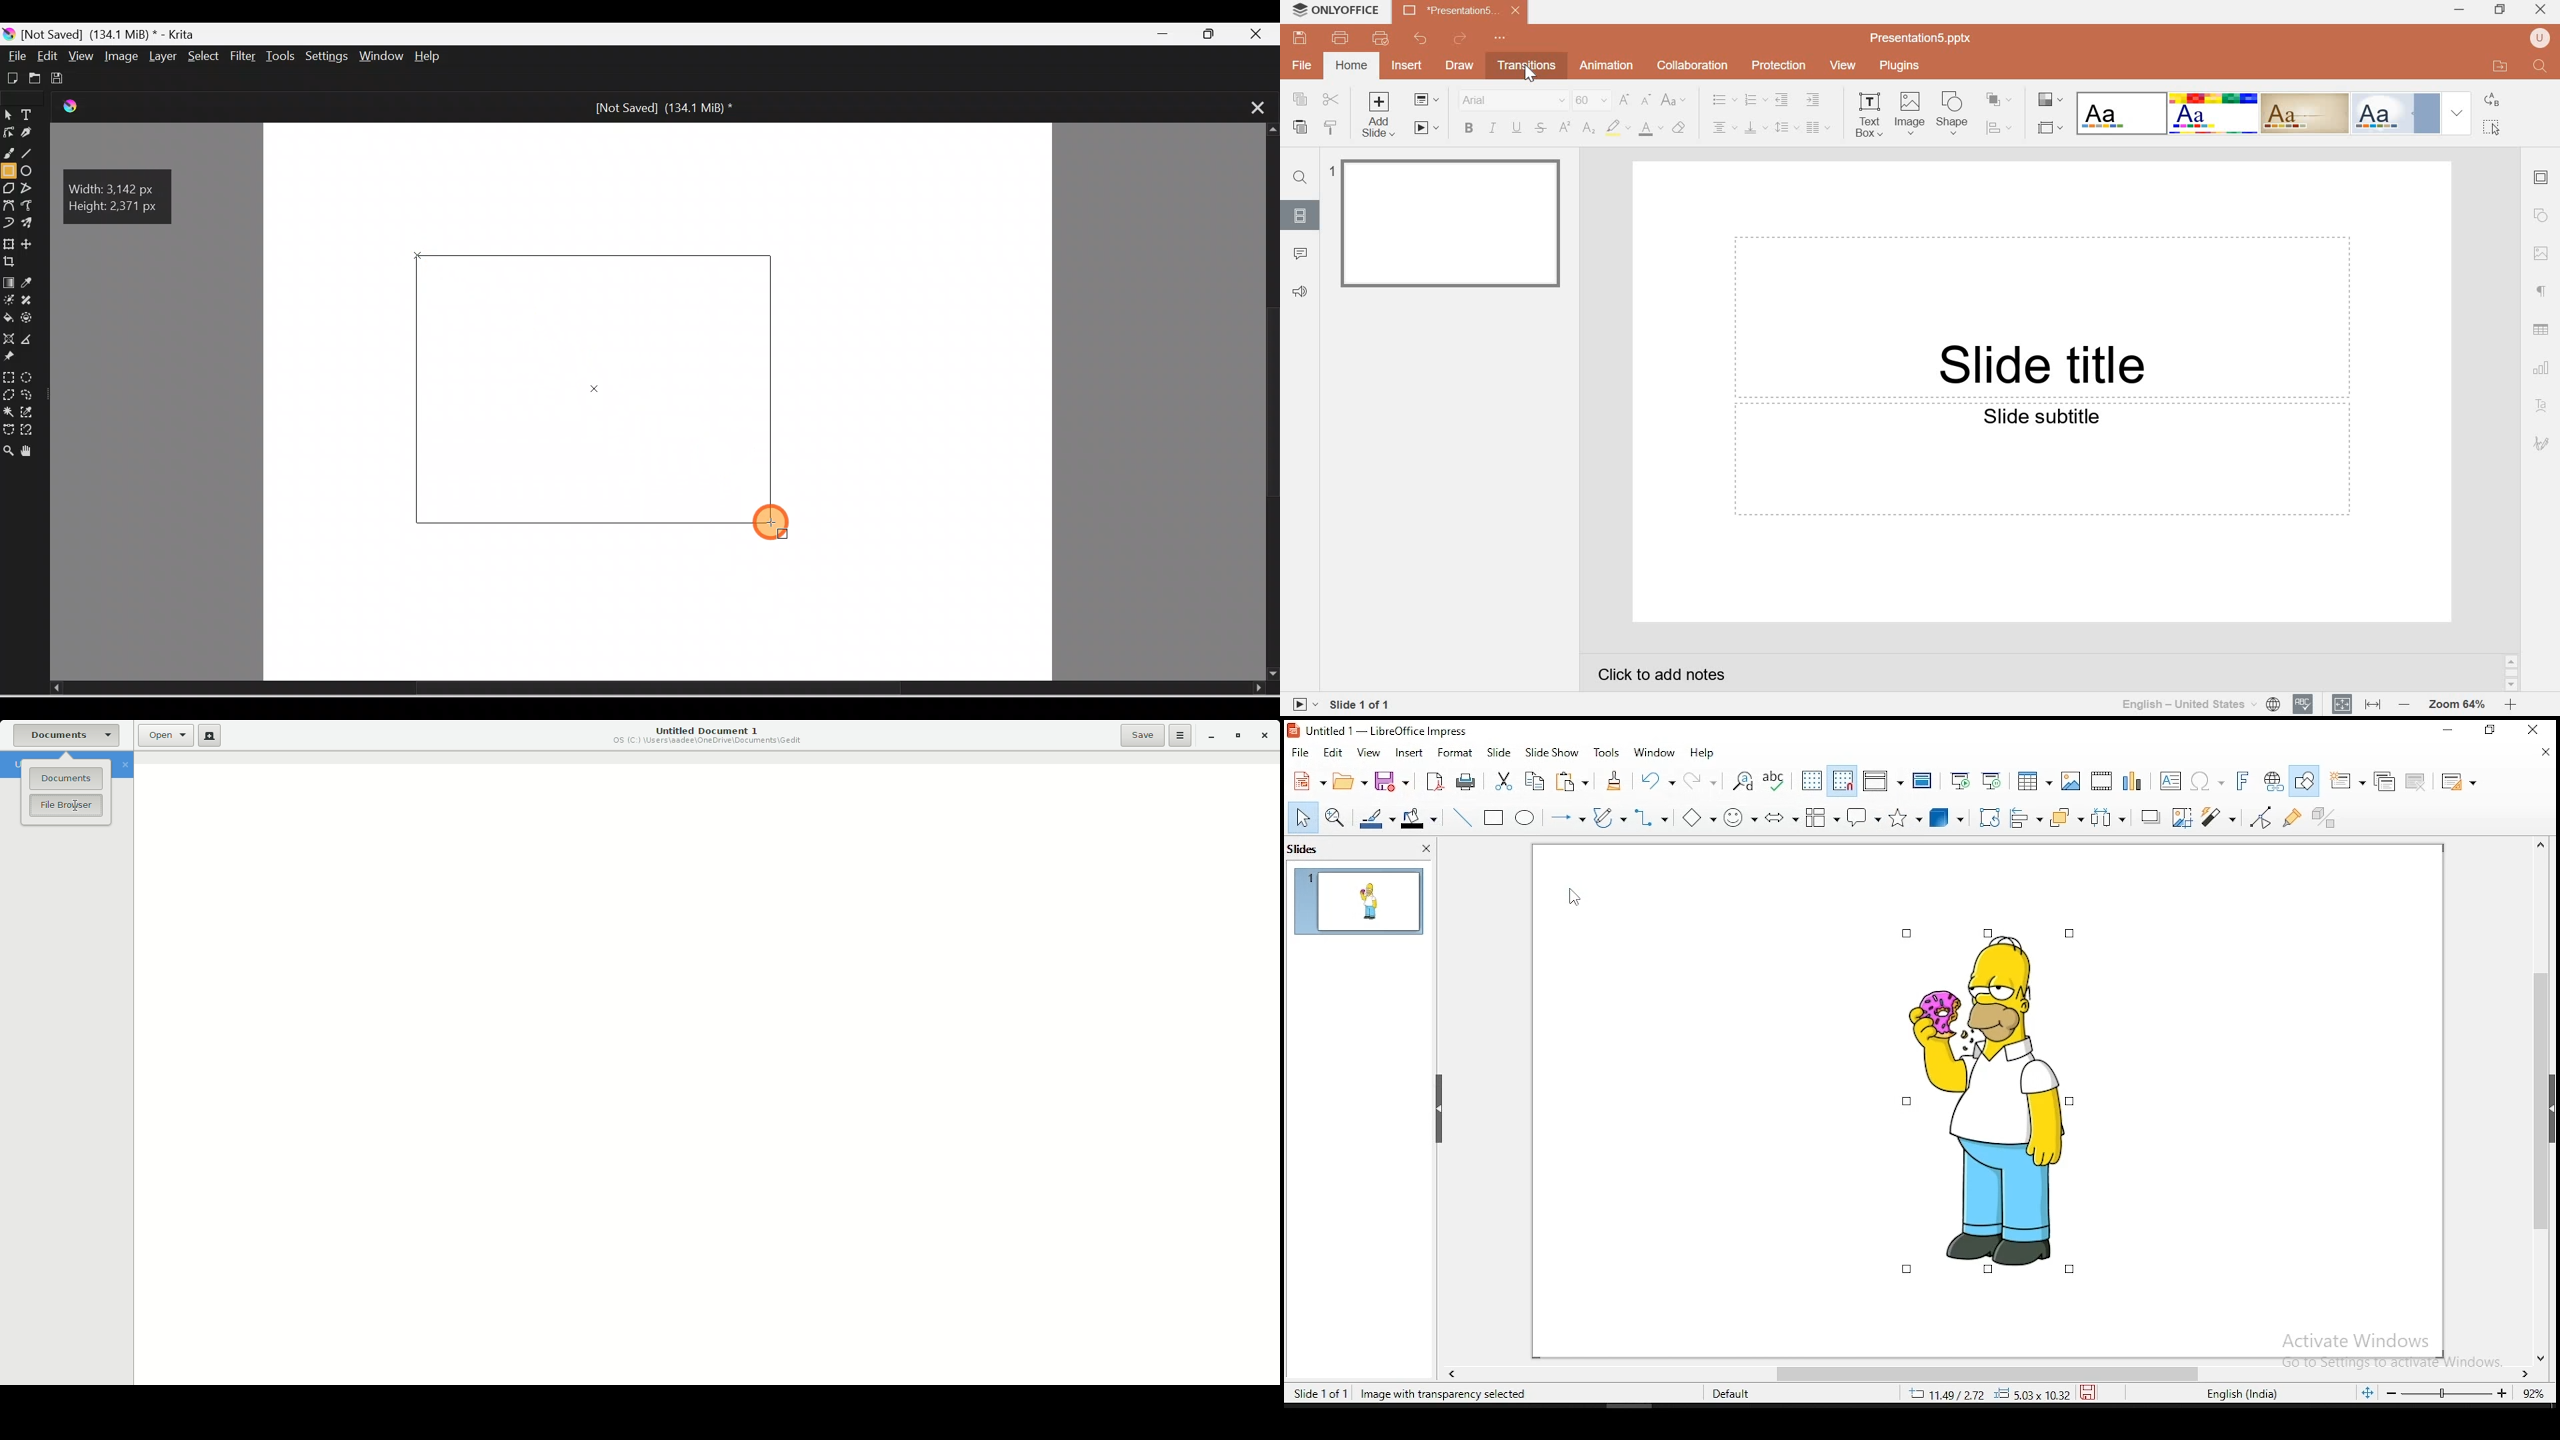 The width and height of the screenshot is (2576, 1456). What do you see at coordinates (2491, 100) in the screenshot?
I see `Replace` at bounding box center [2491, 100].